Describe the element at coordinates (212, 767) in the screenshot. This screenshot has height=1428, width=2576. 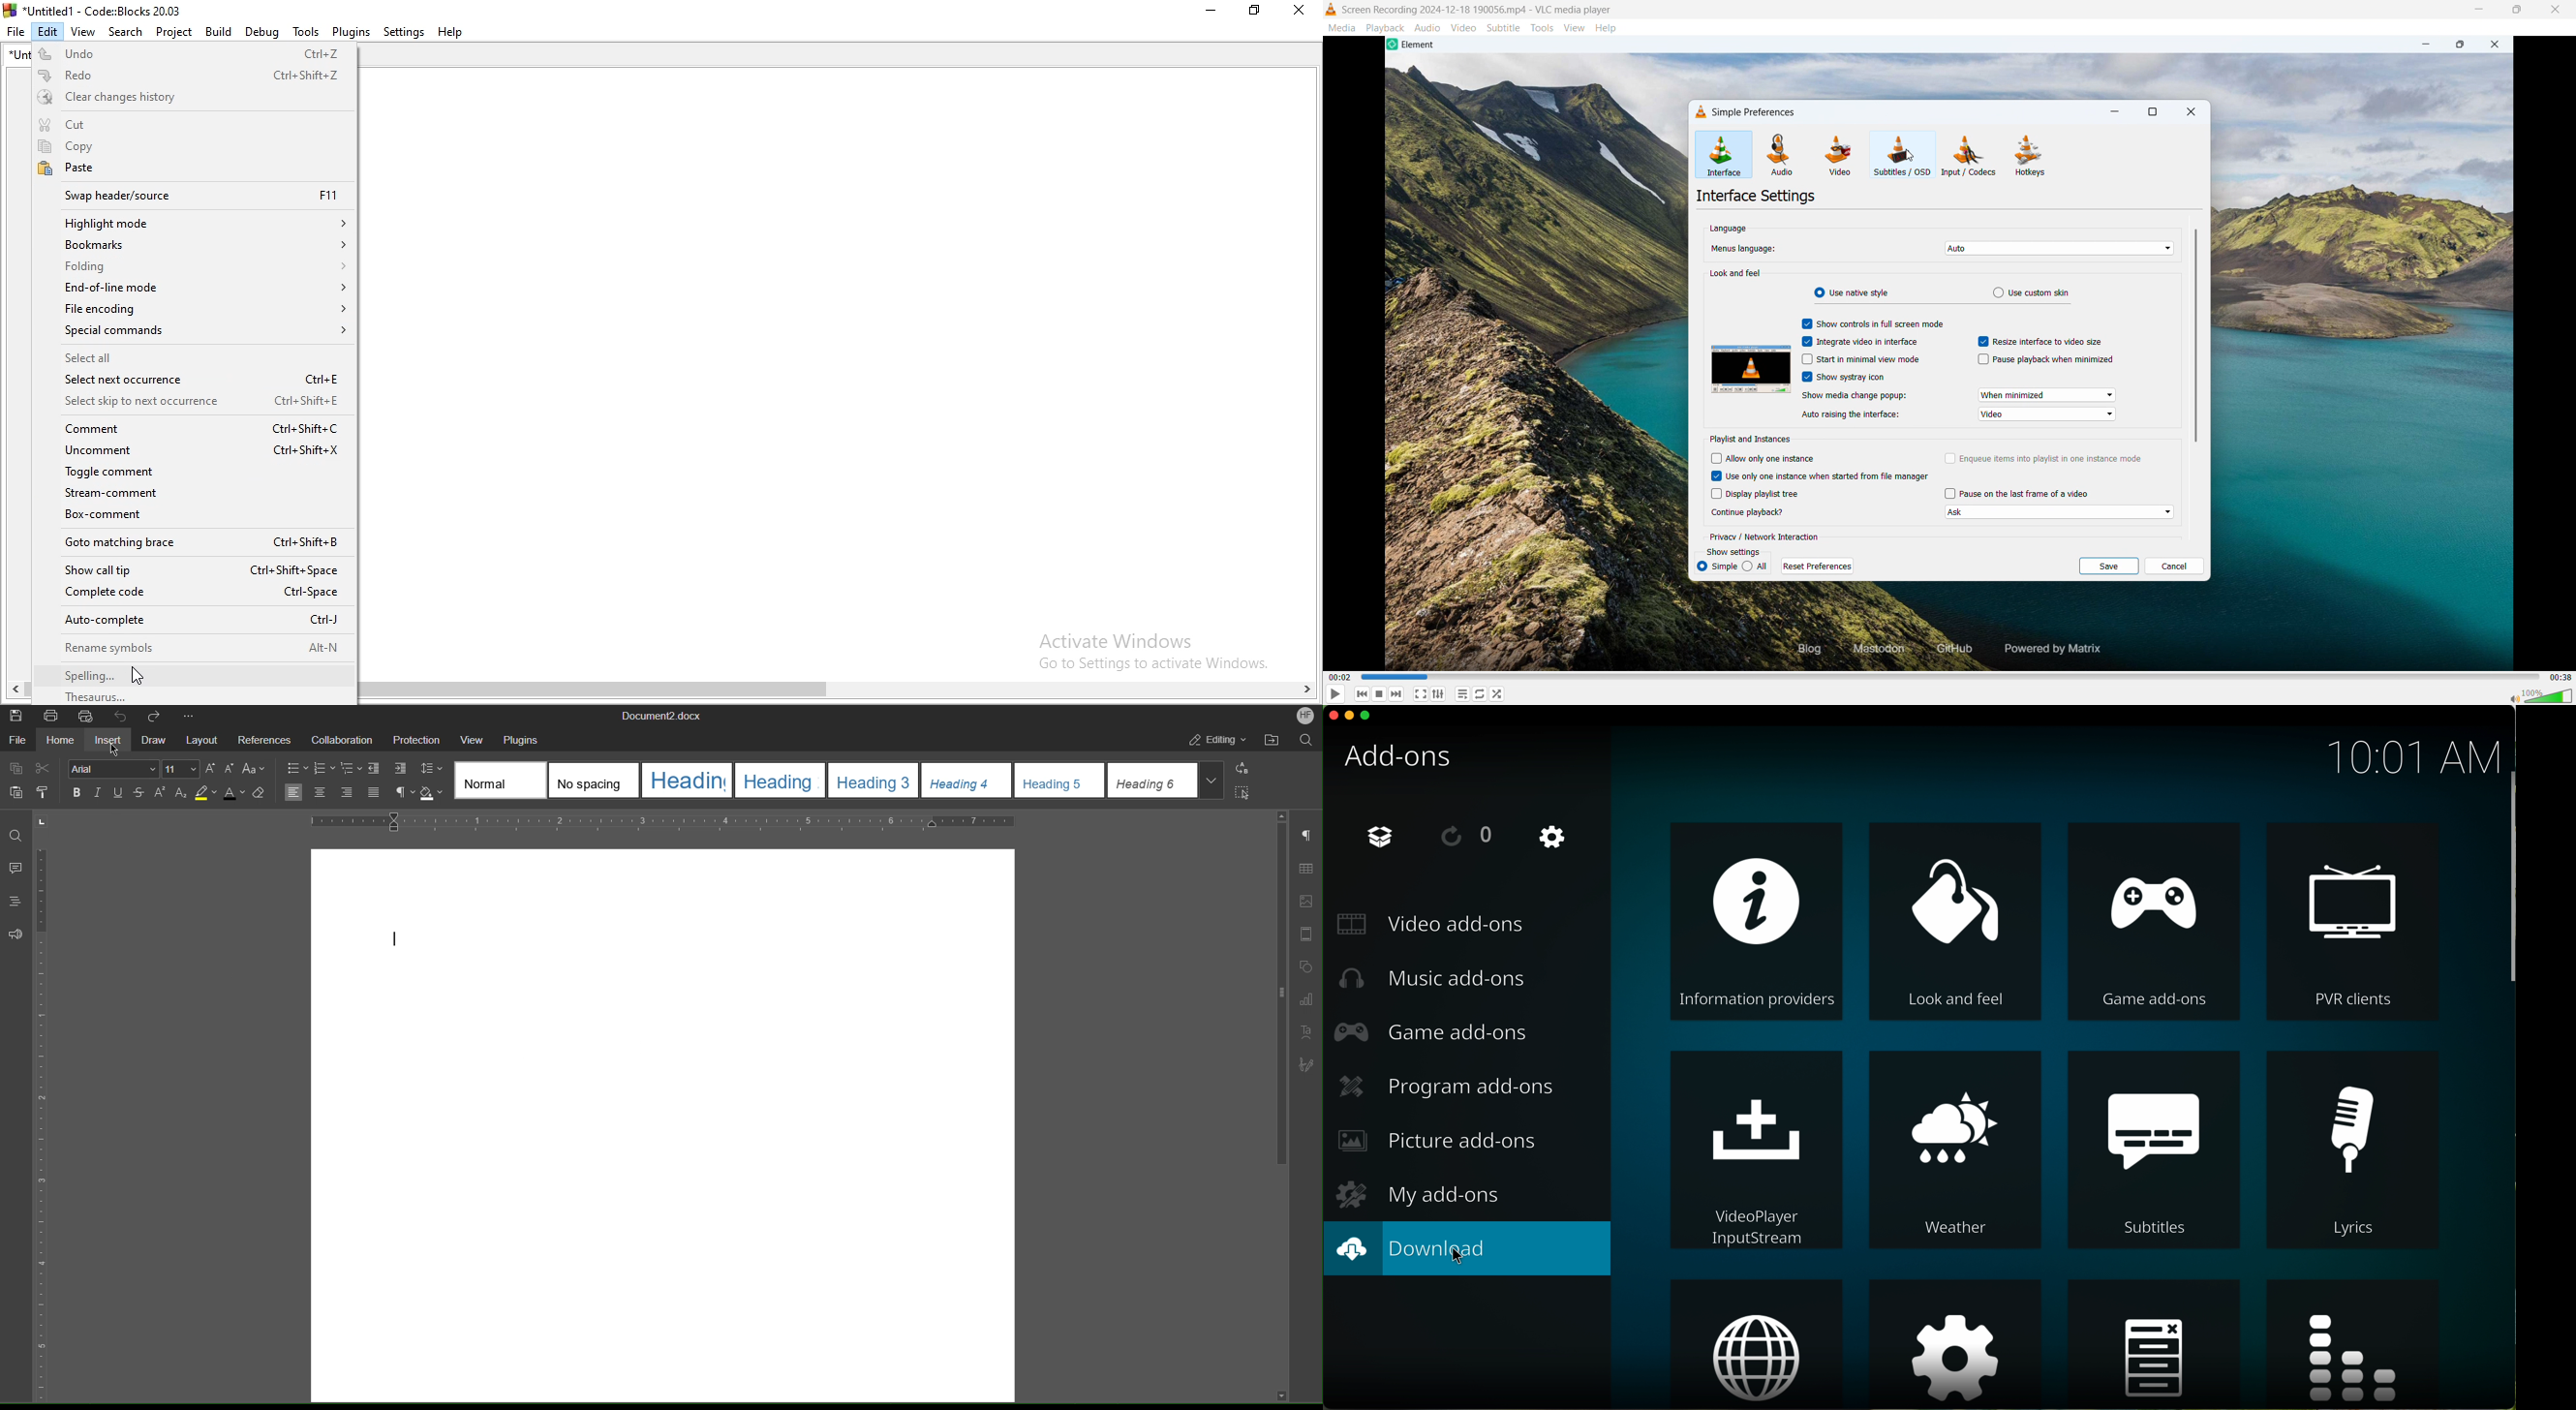
I see `Increase Font` at that location.